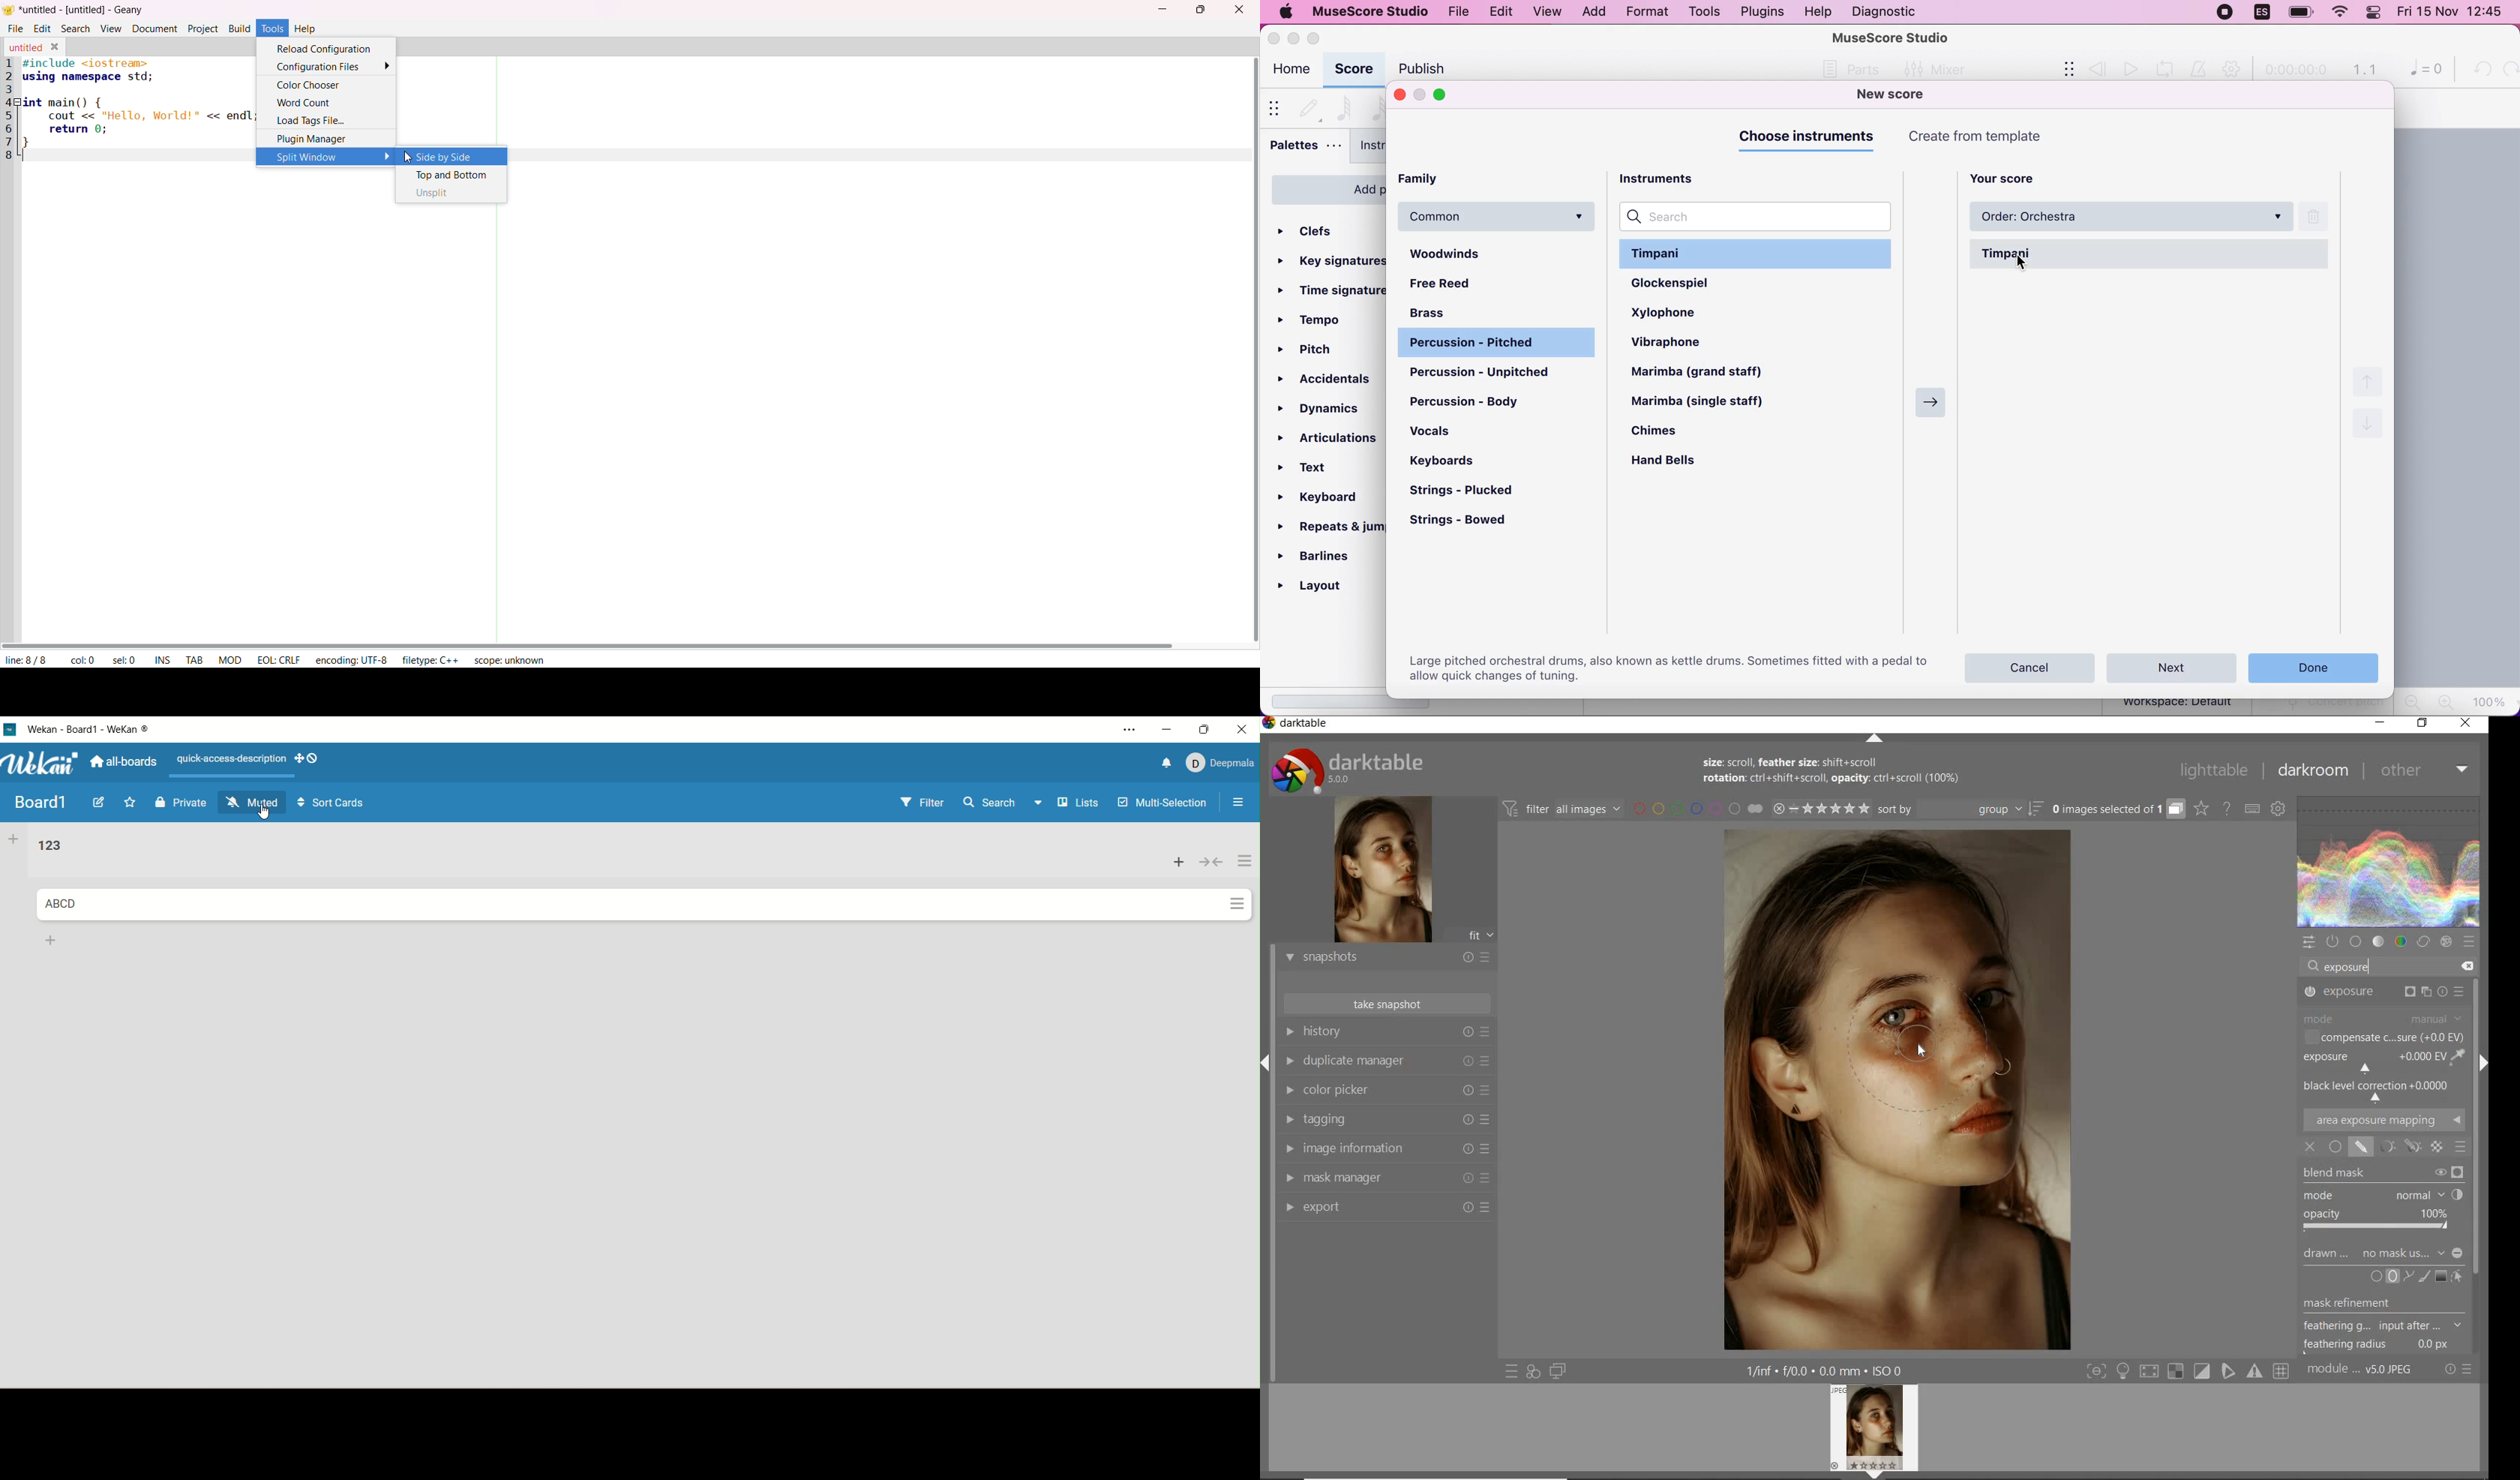  Describe the element at coordinates (1304, 148) in the screenshot. I see `palettes` at that location.